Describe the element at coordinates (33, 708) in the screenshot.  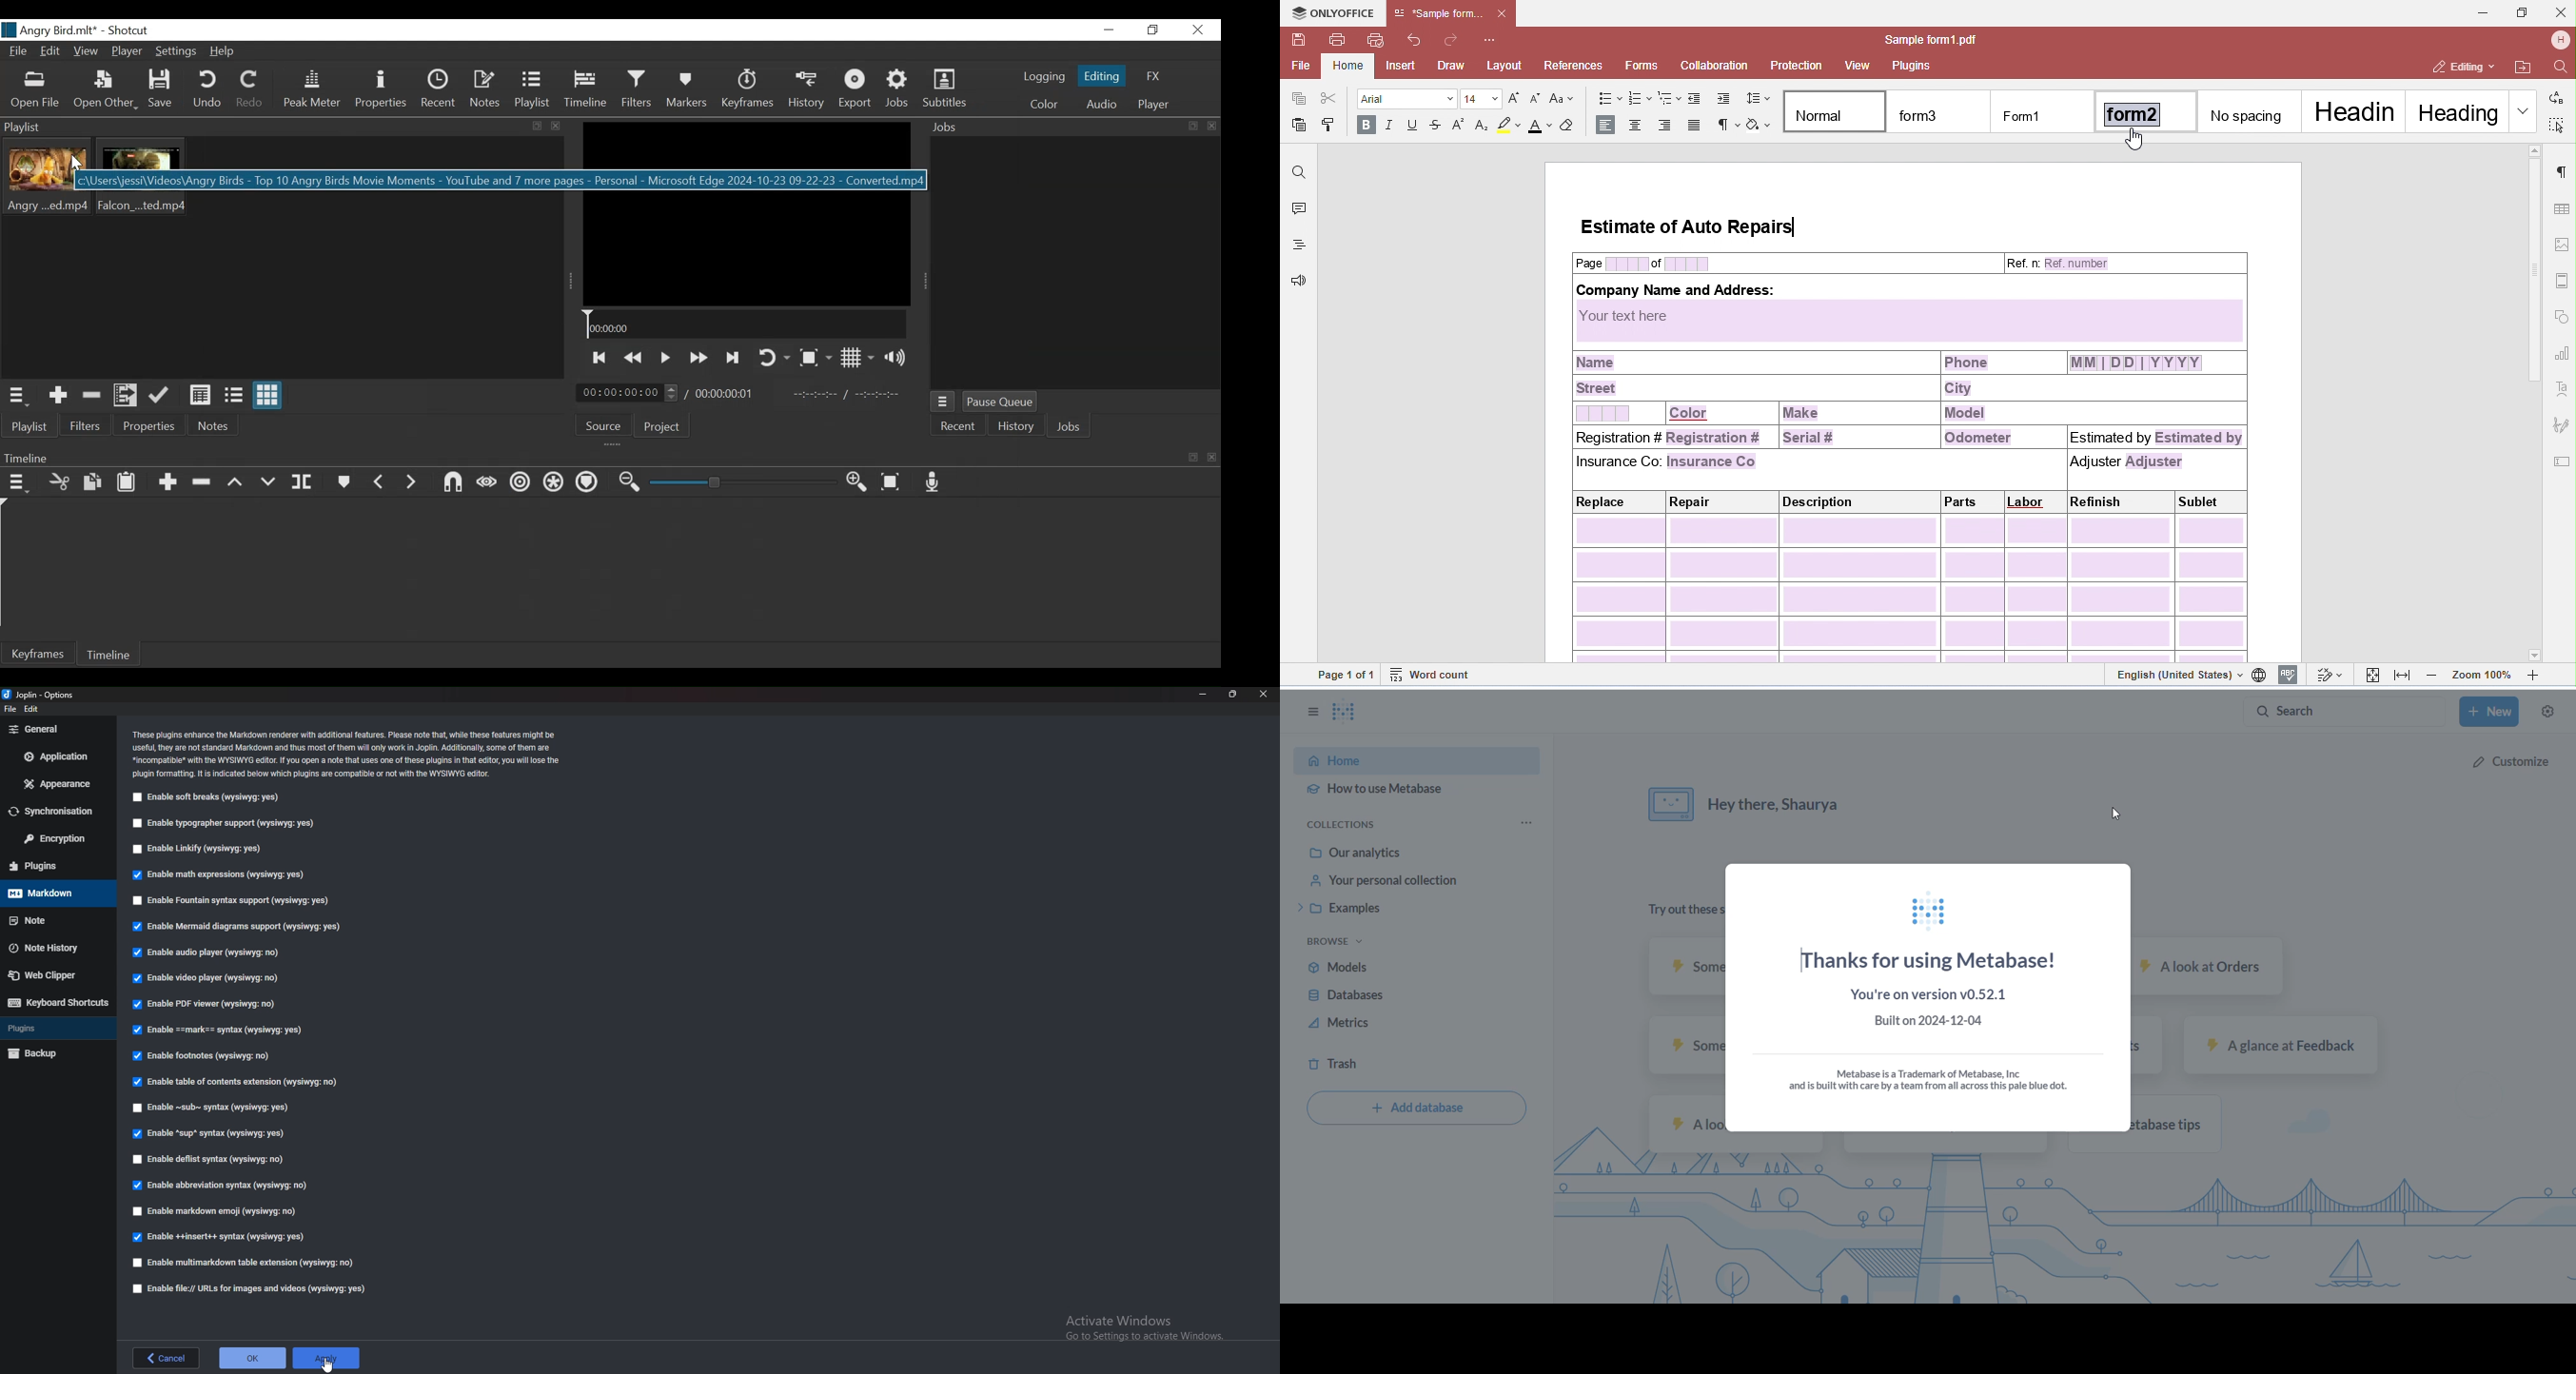
I see `edit` at that location.